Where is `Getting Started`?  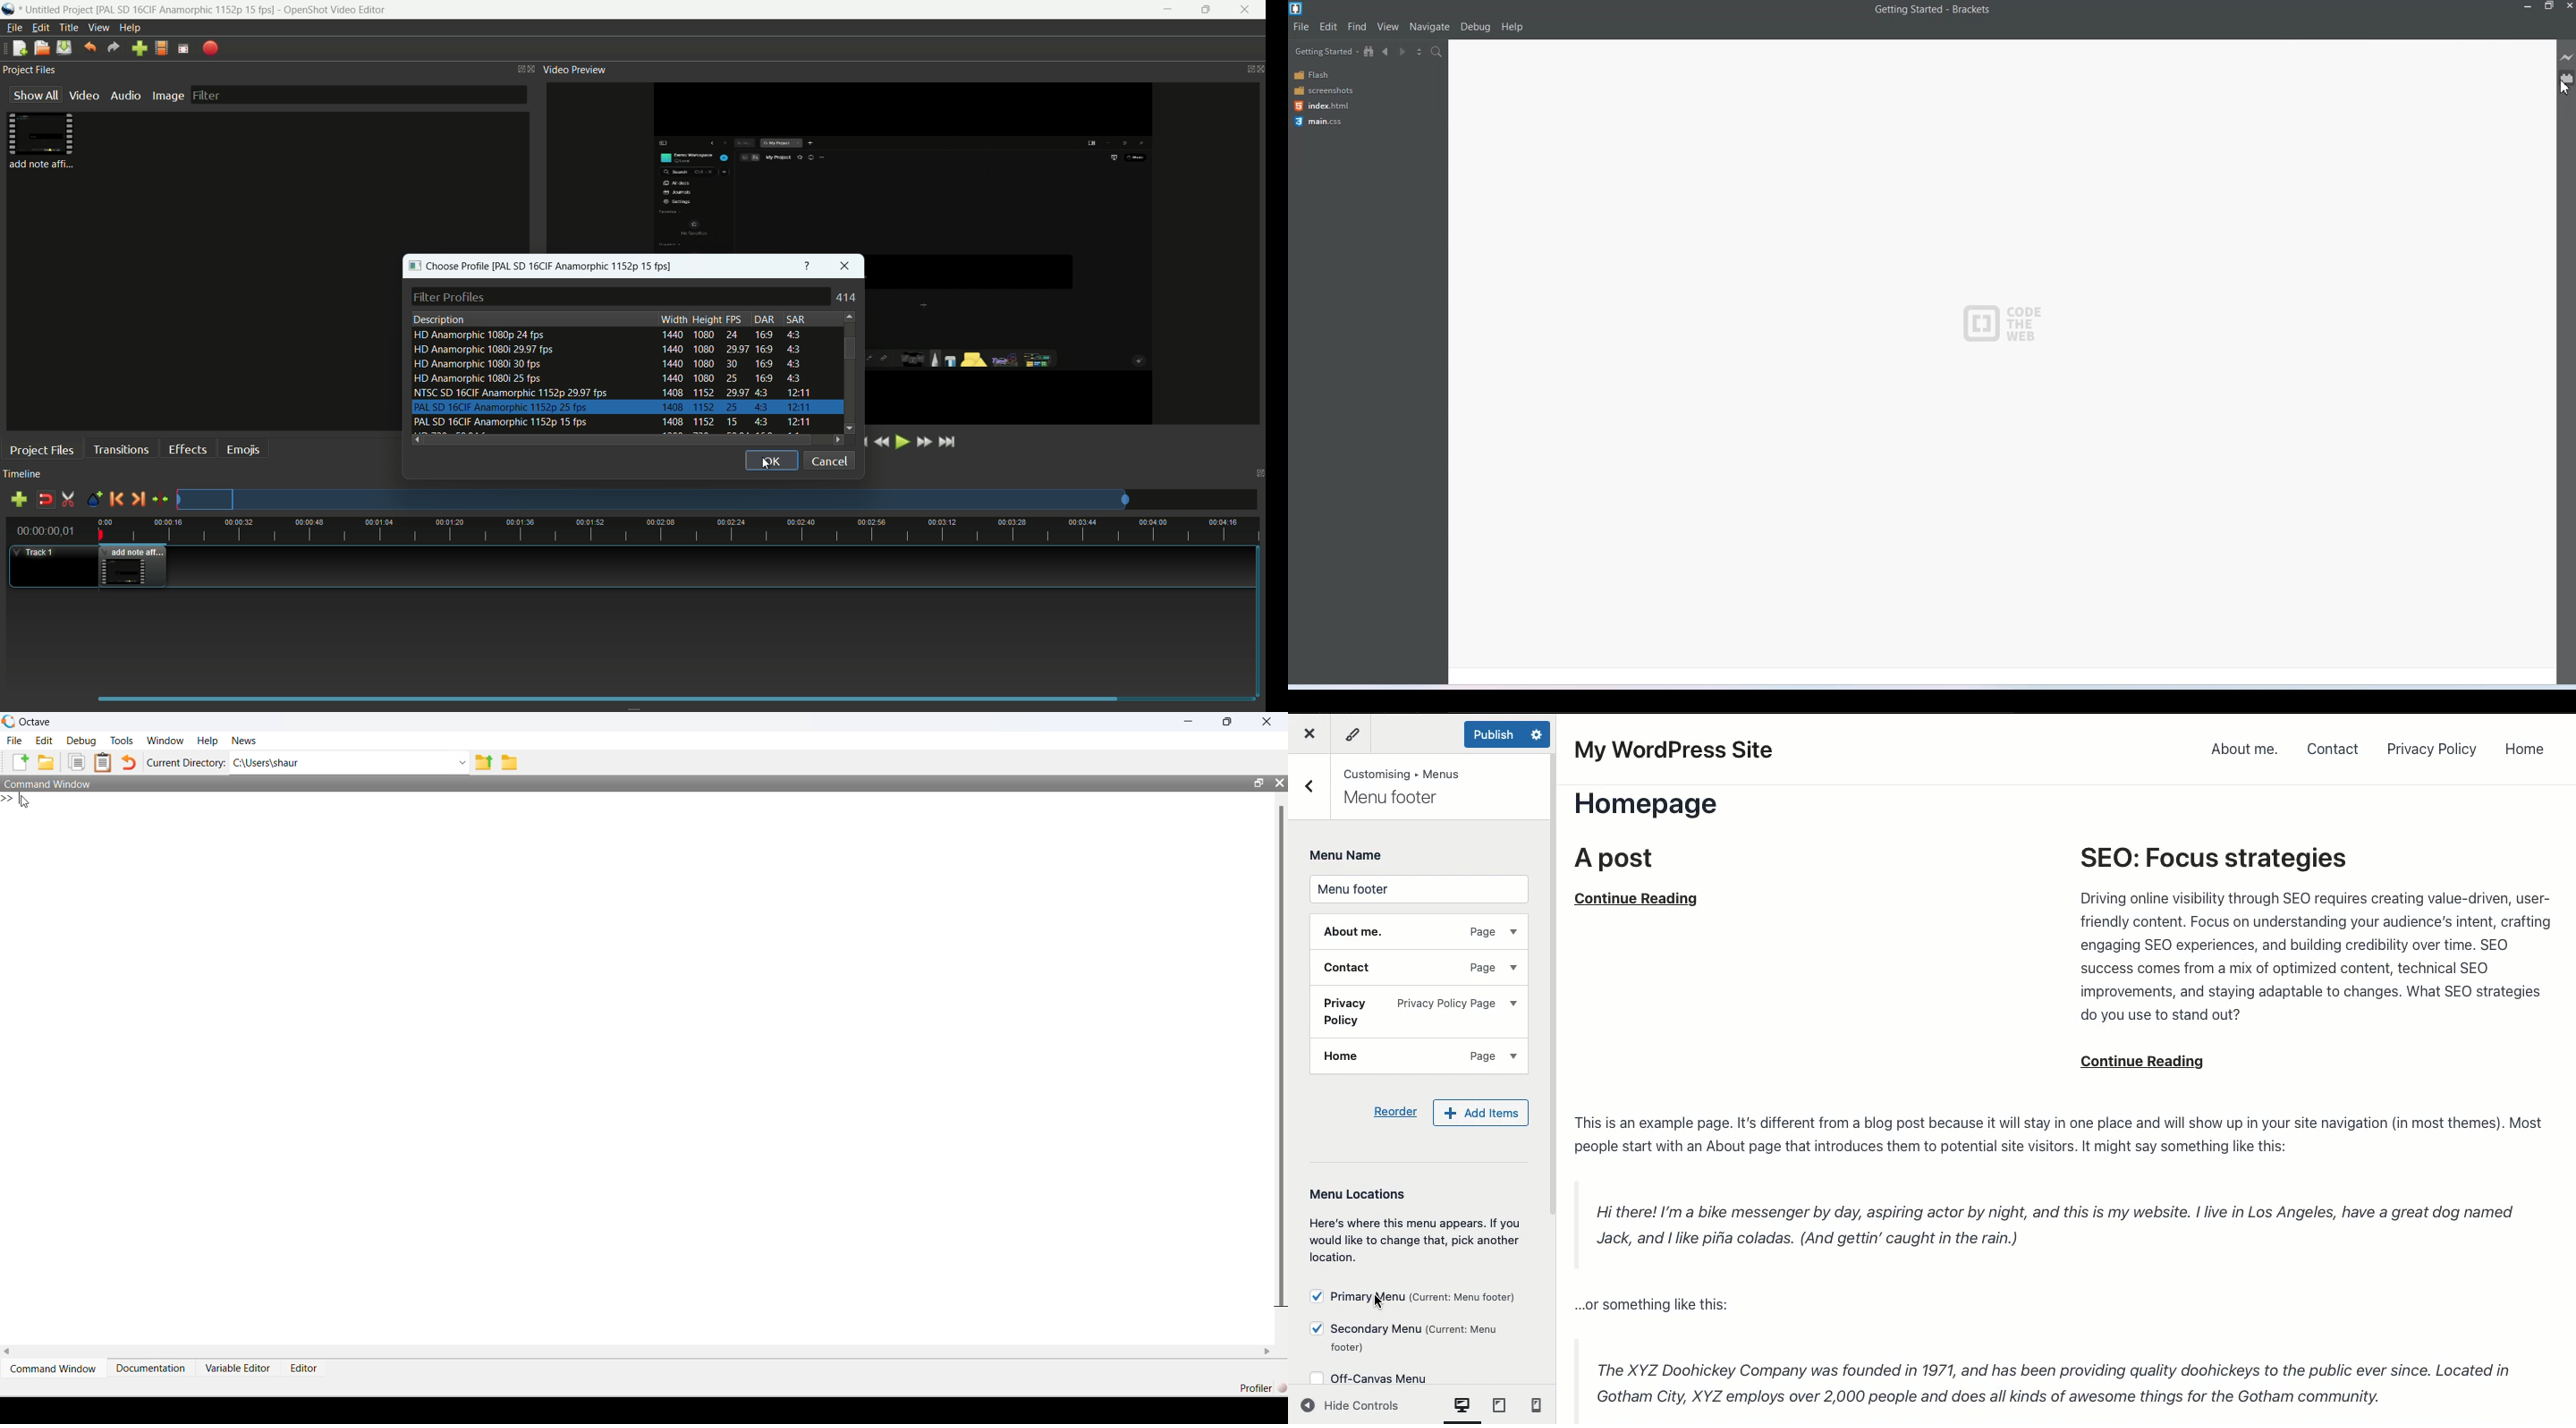 Getting Started is located at coordinates (1324, 51).